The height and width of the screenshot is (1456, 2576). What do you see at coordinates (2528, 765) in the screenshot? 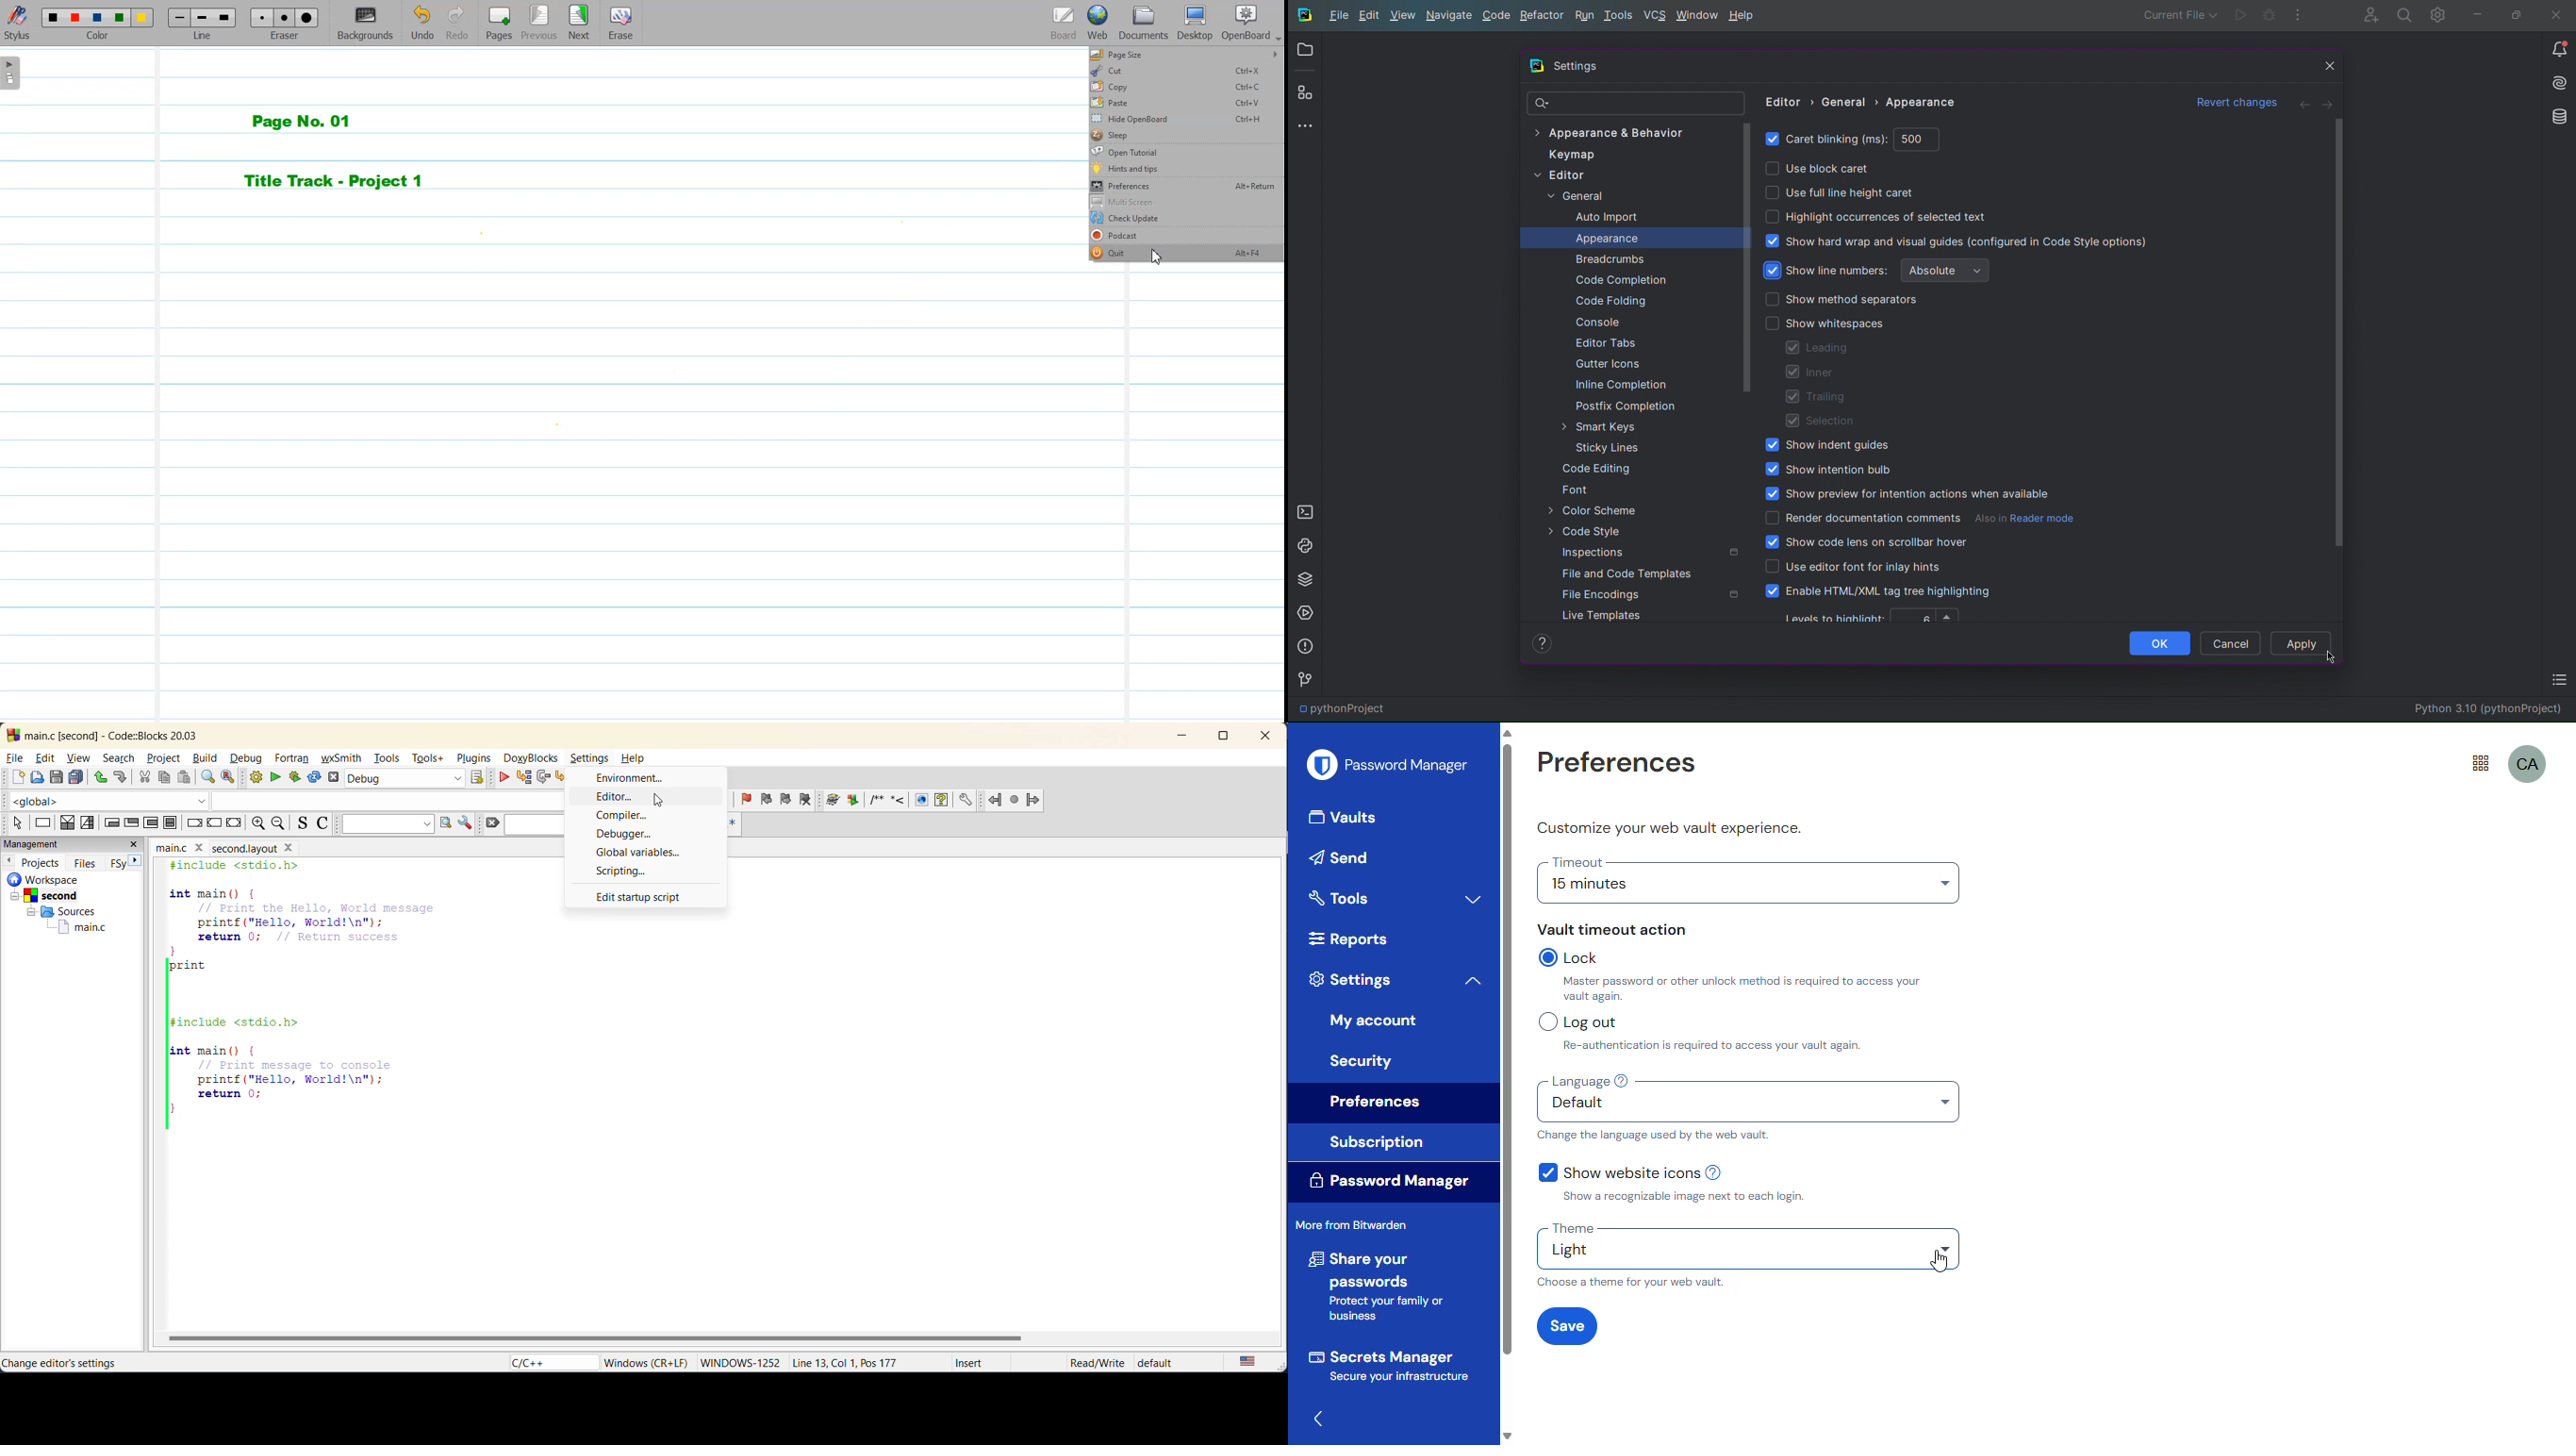
I see `CA` at bounding box center [2528, 765].